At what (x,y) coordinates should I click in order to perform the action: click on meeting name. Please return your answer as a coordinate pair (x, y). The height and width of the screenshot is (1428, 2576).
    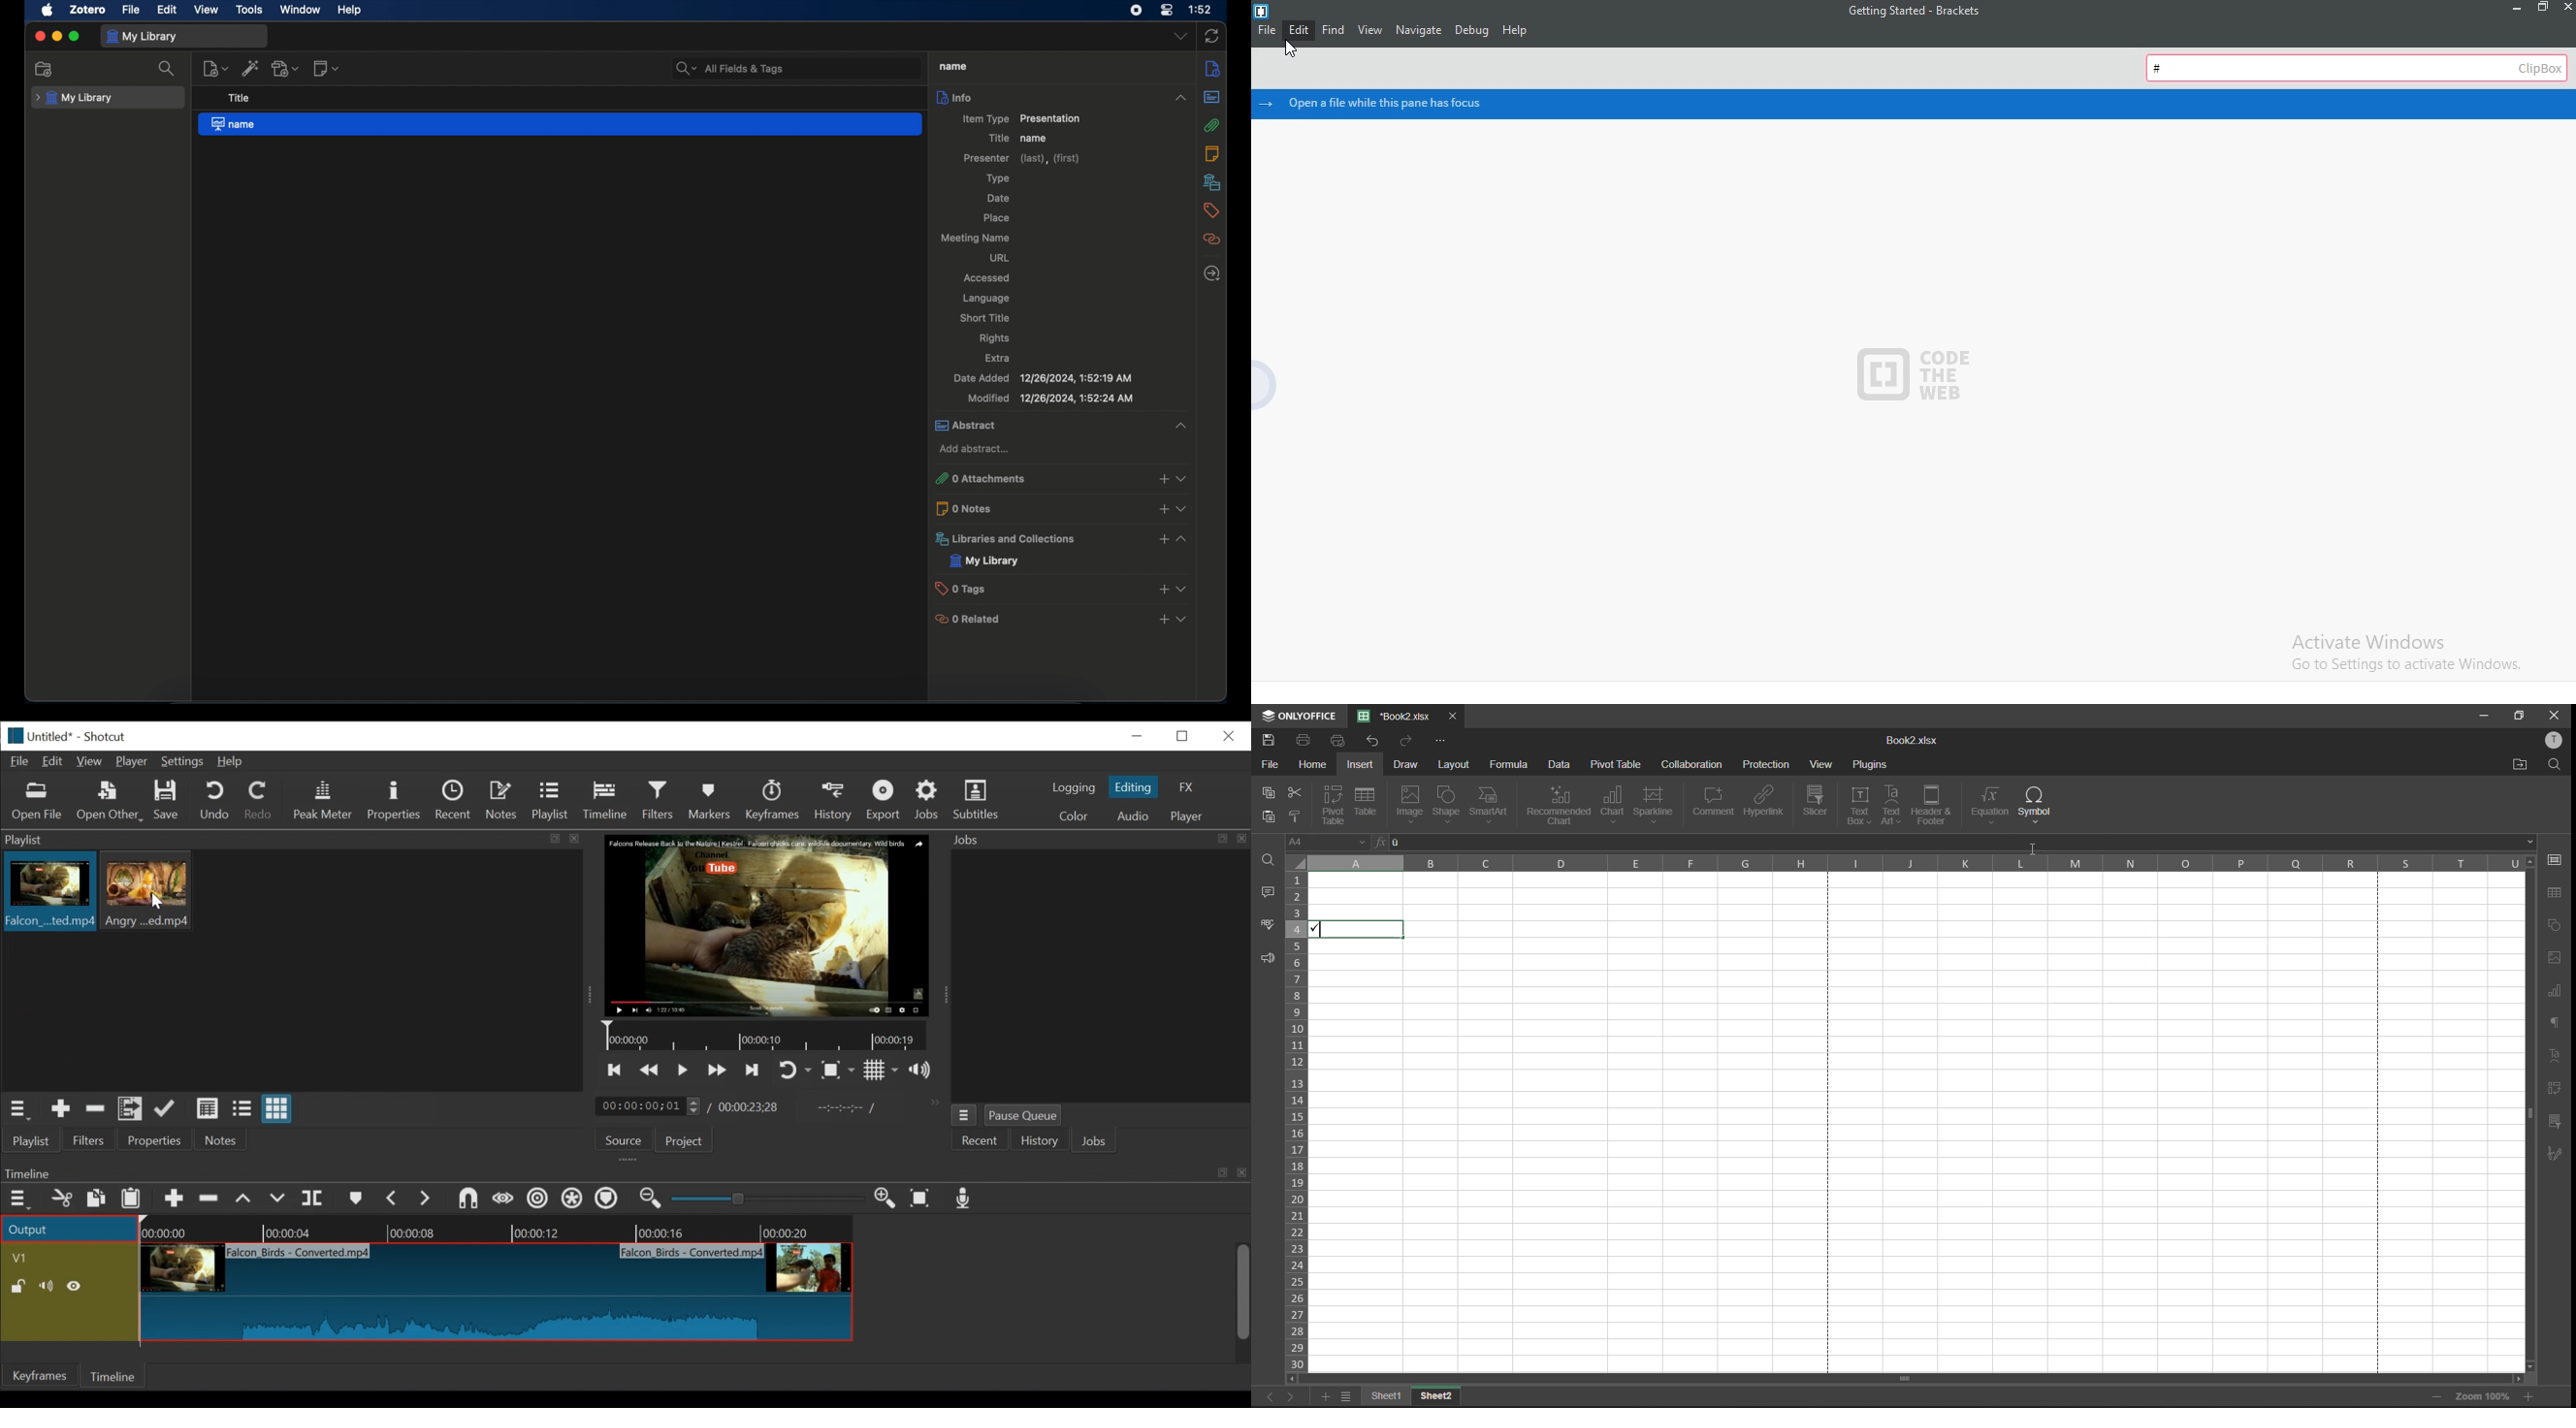
    Looking at the image, I should click on (977, 238).